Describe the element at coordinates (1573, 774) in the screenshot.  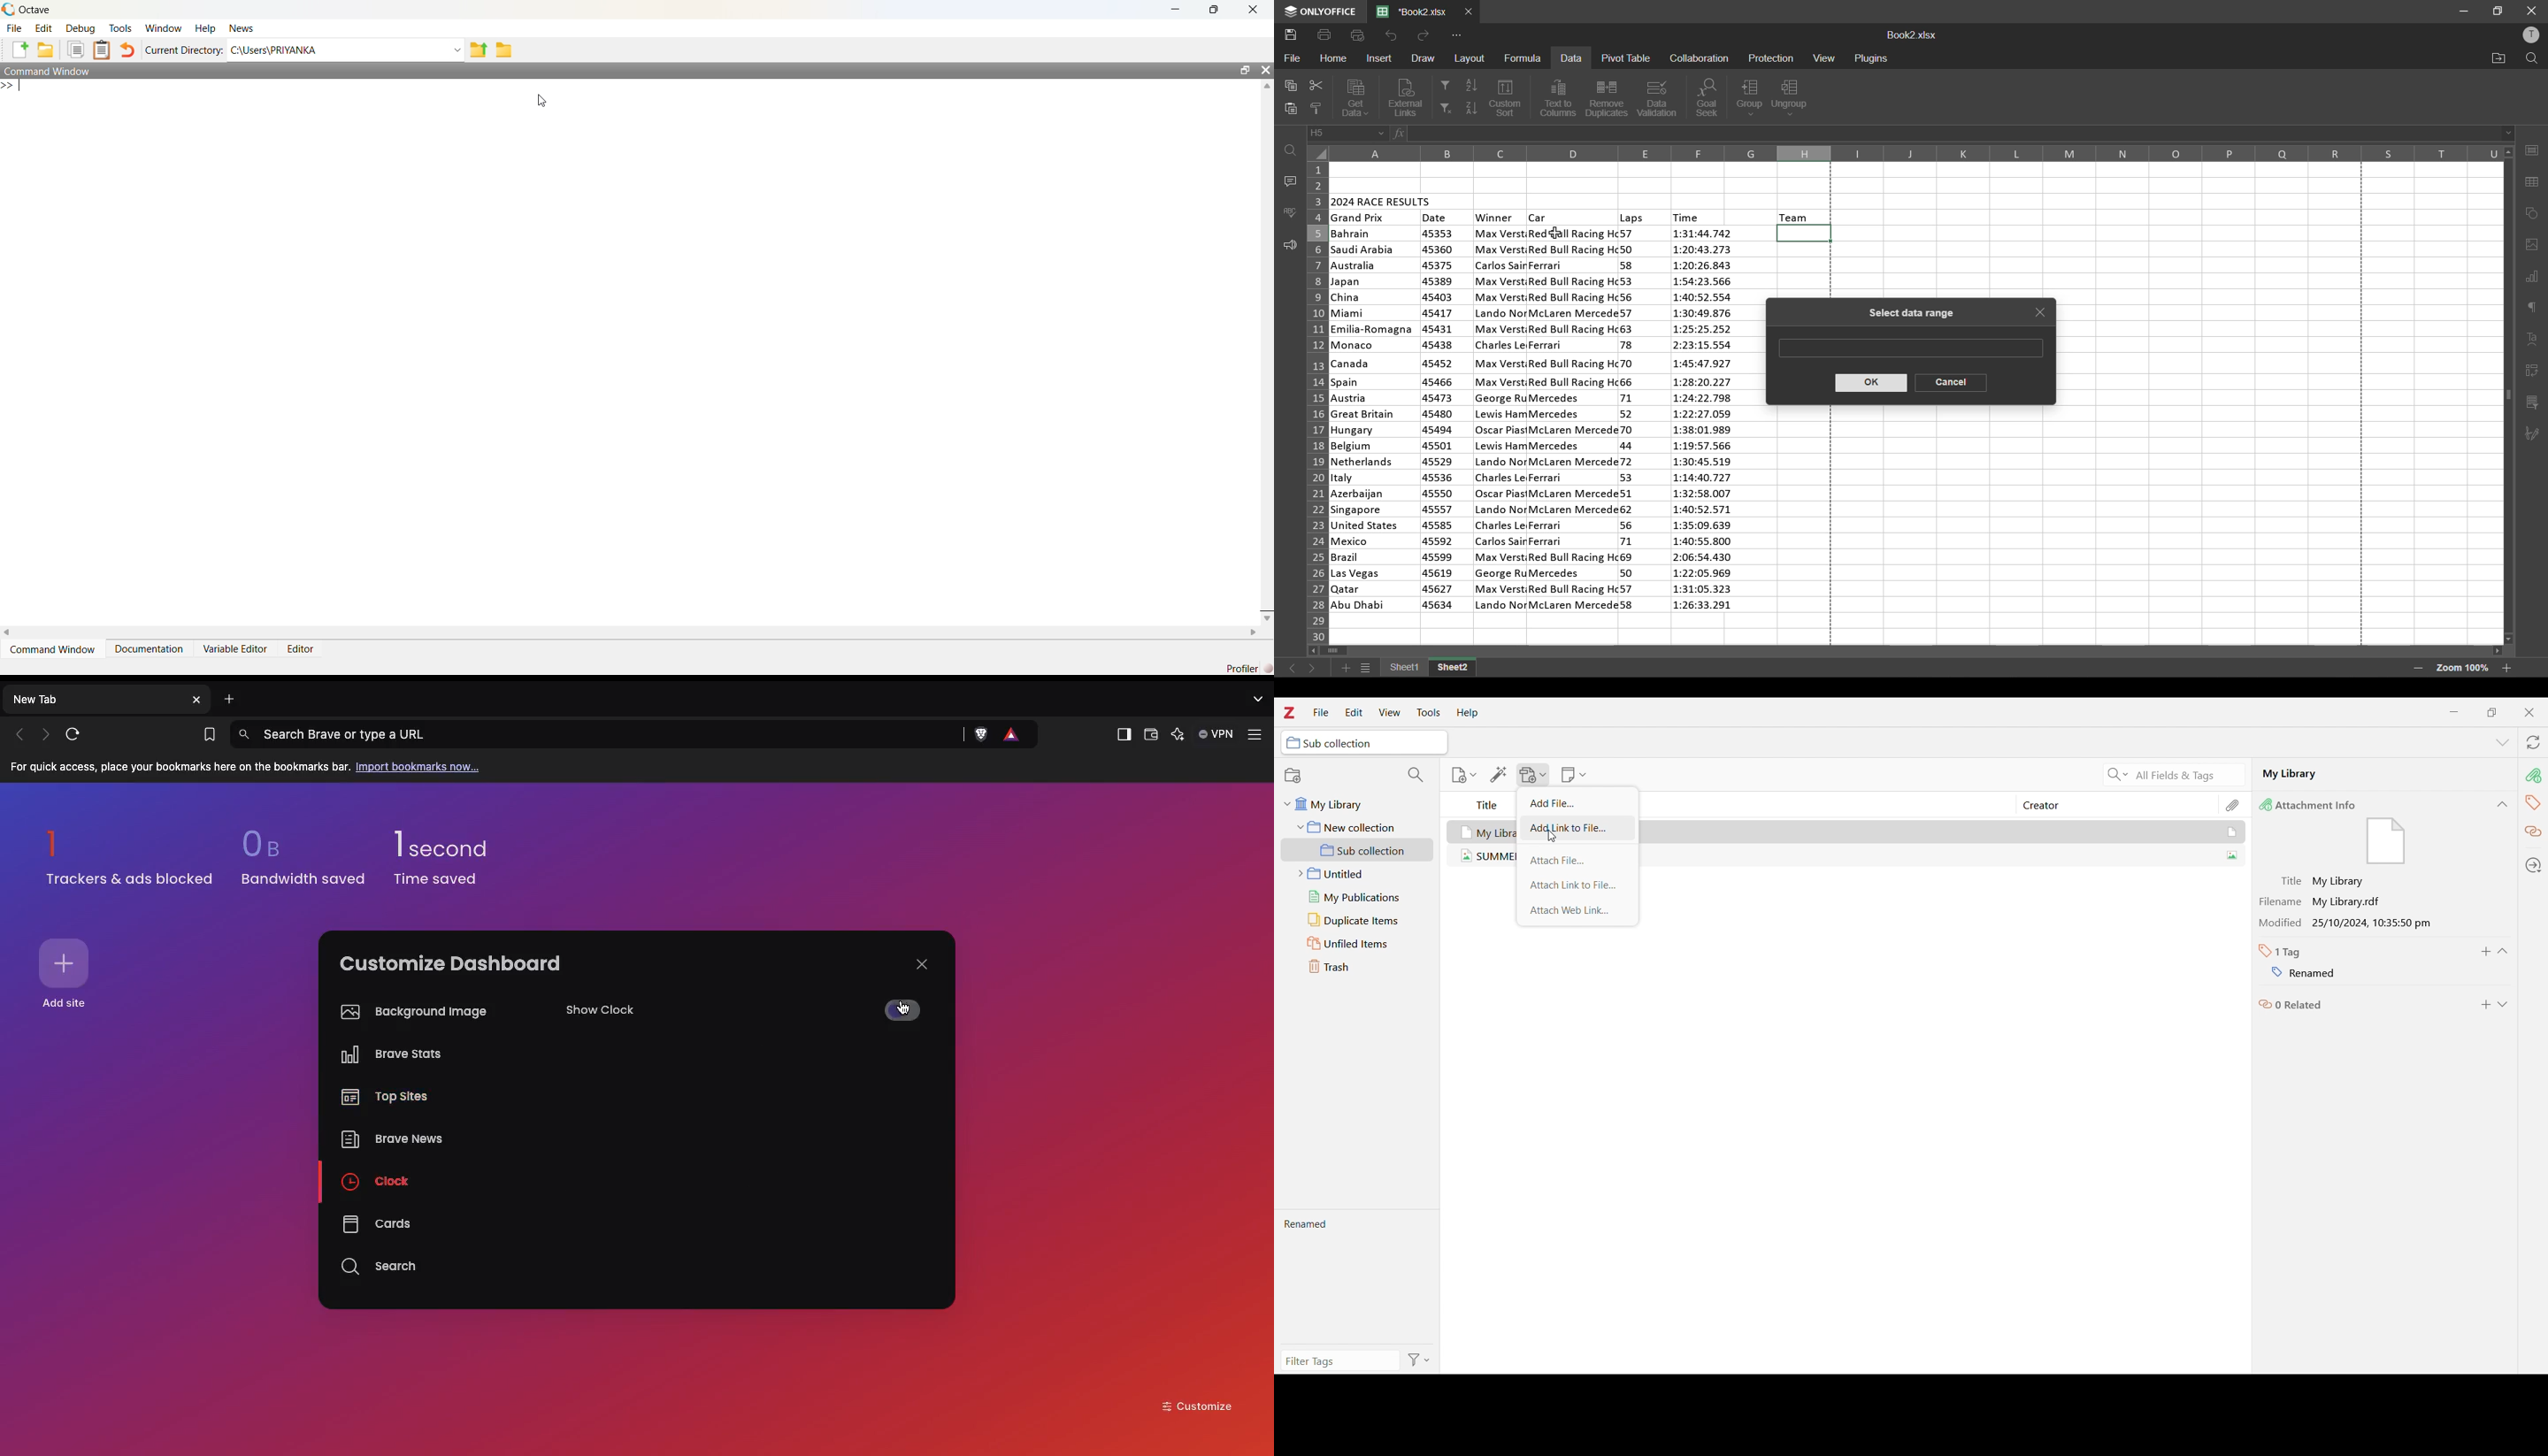
I see `New note options` at that location.